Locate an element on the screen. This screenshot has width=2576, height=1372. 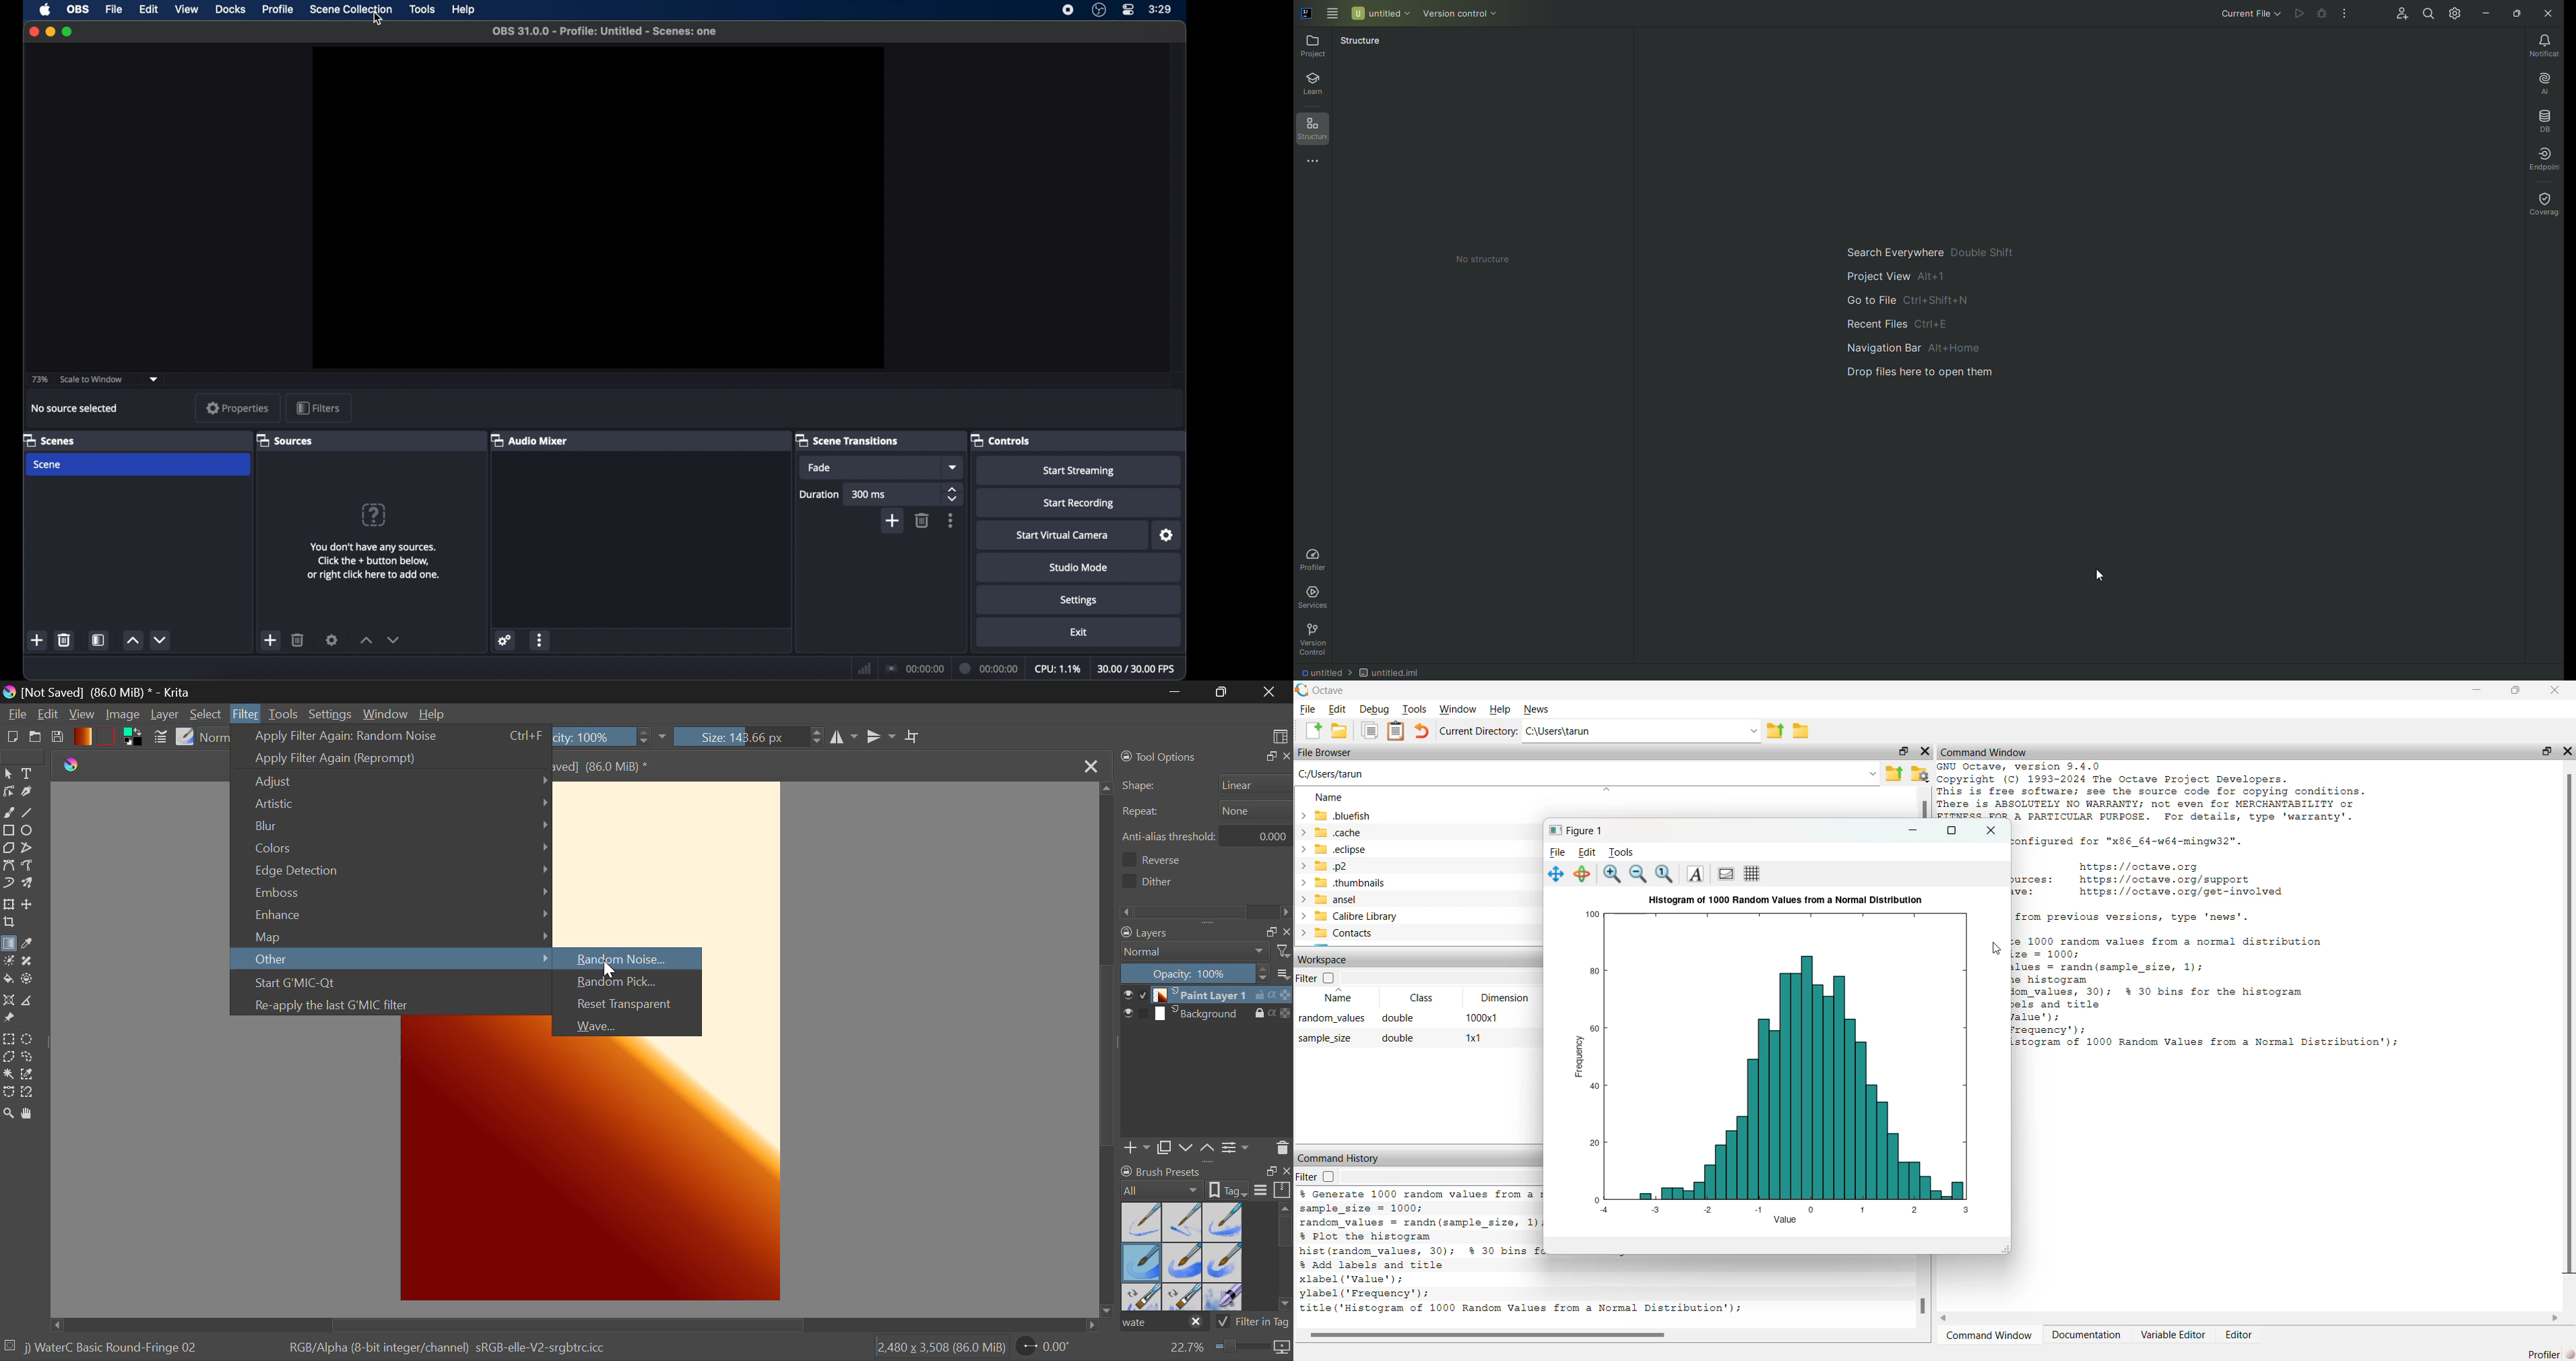
stepper buttons is located at coordinates (953, 494).